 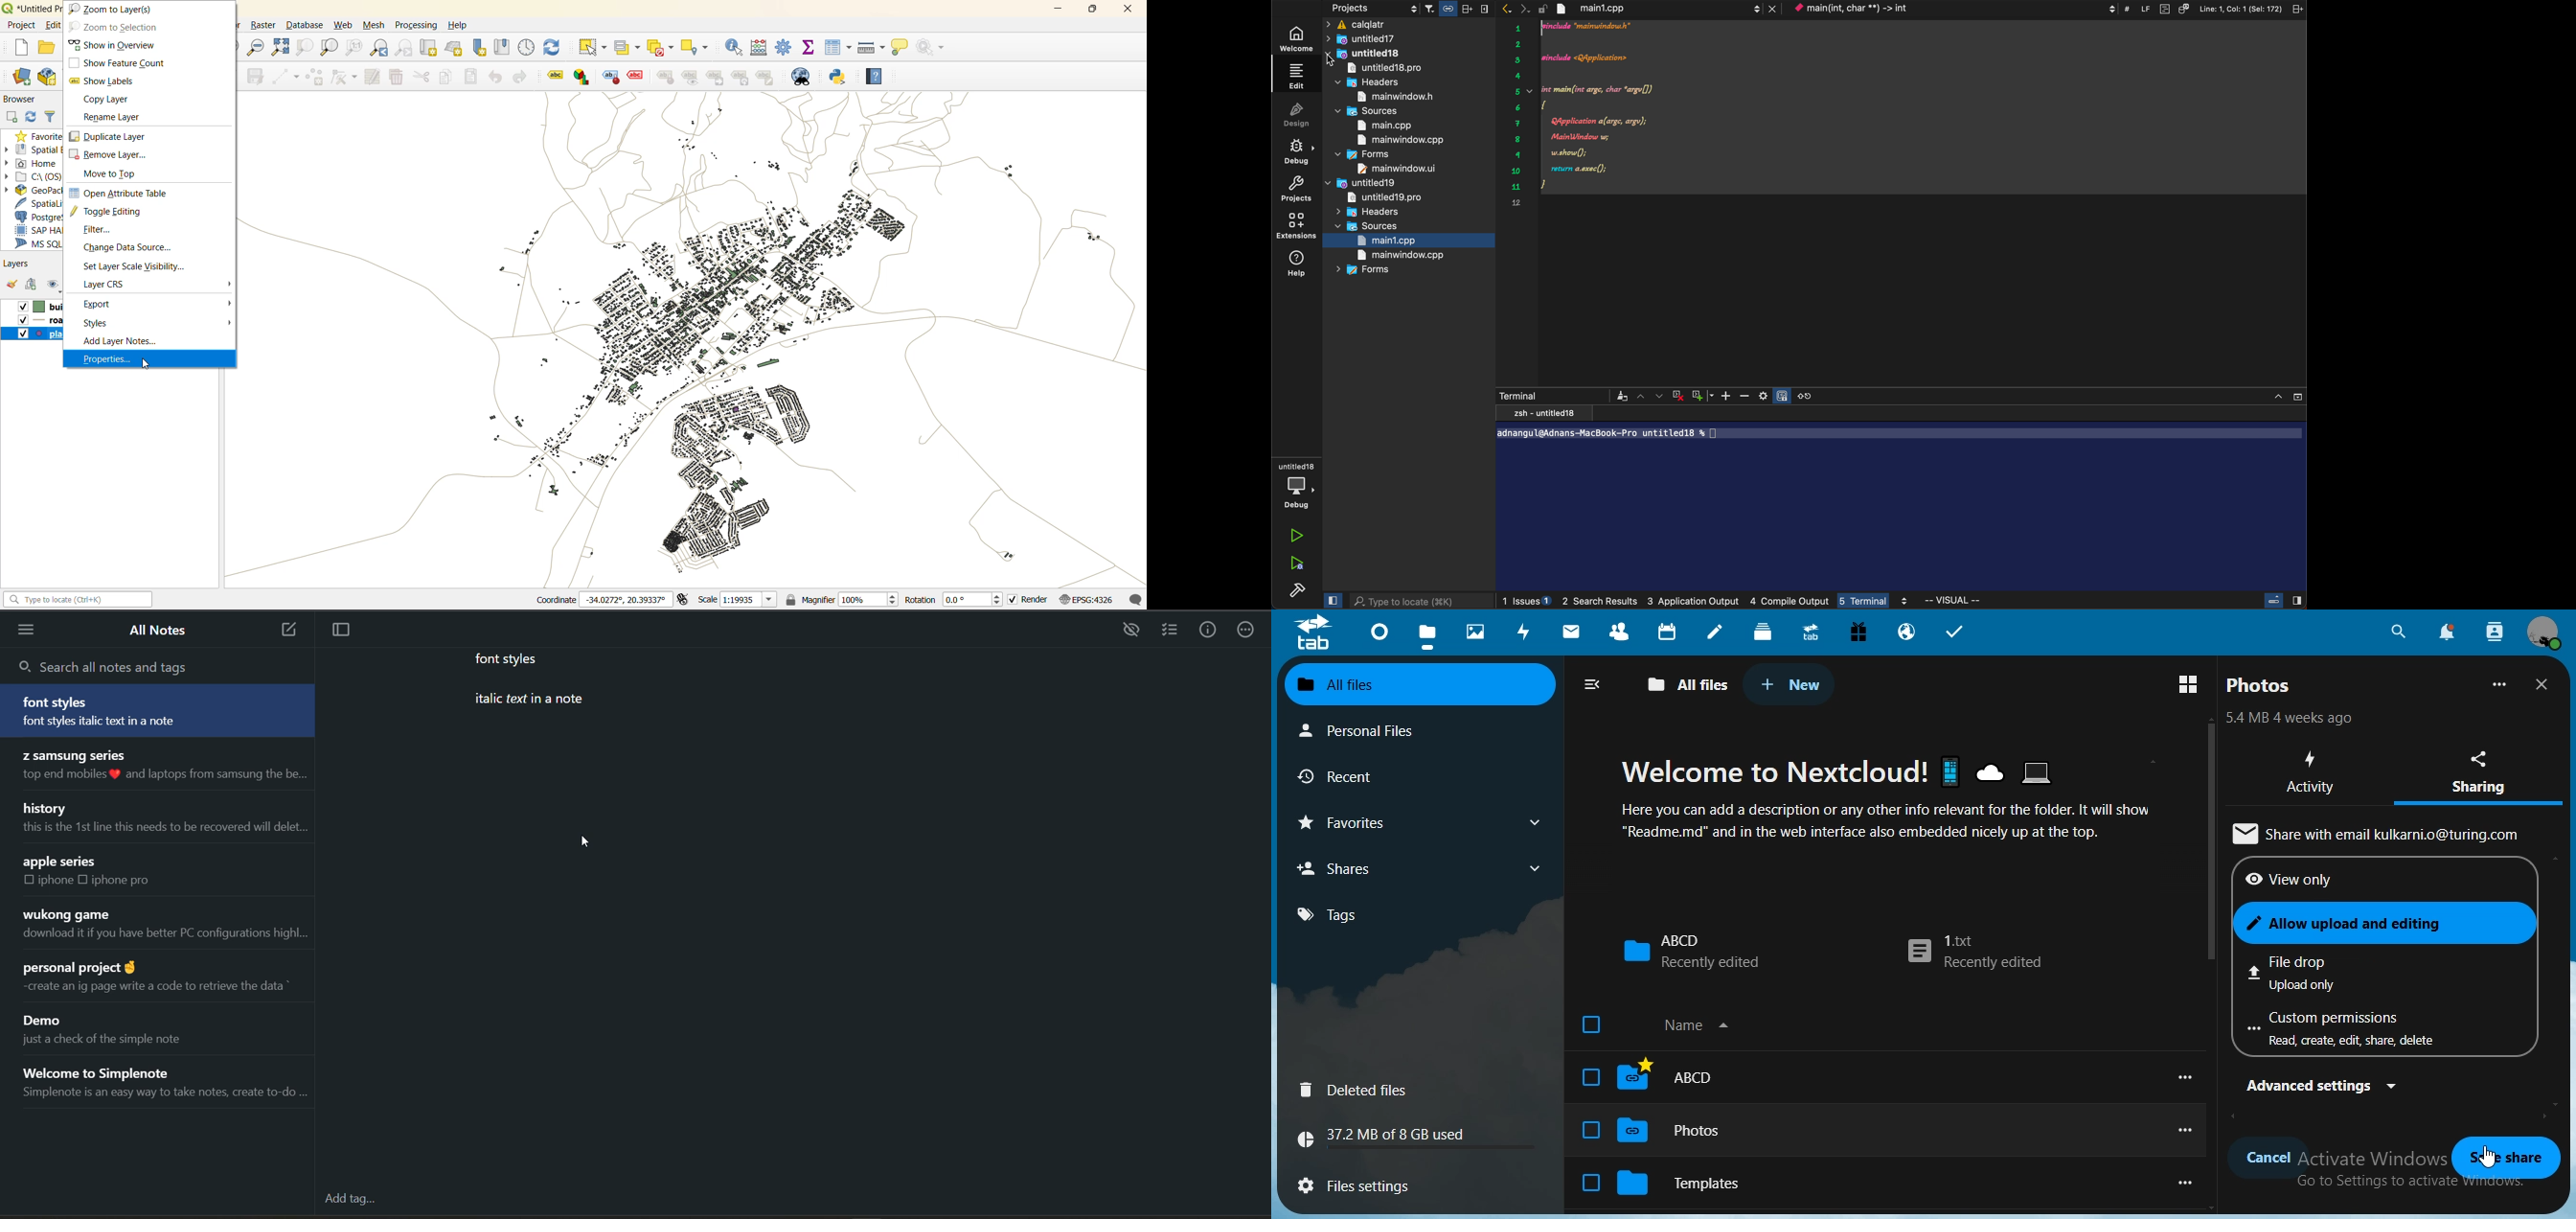 What do you see at coordinates (1858, 632) in the screenshot?
I see `free trial` at bounding box center [1858, 632].